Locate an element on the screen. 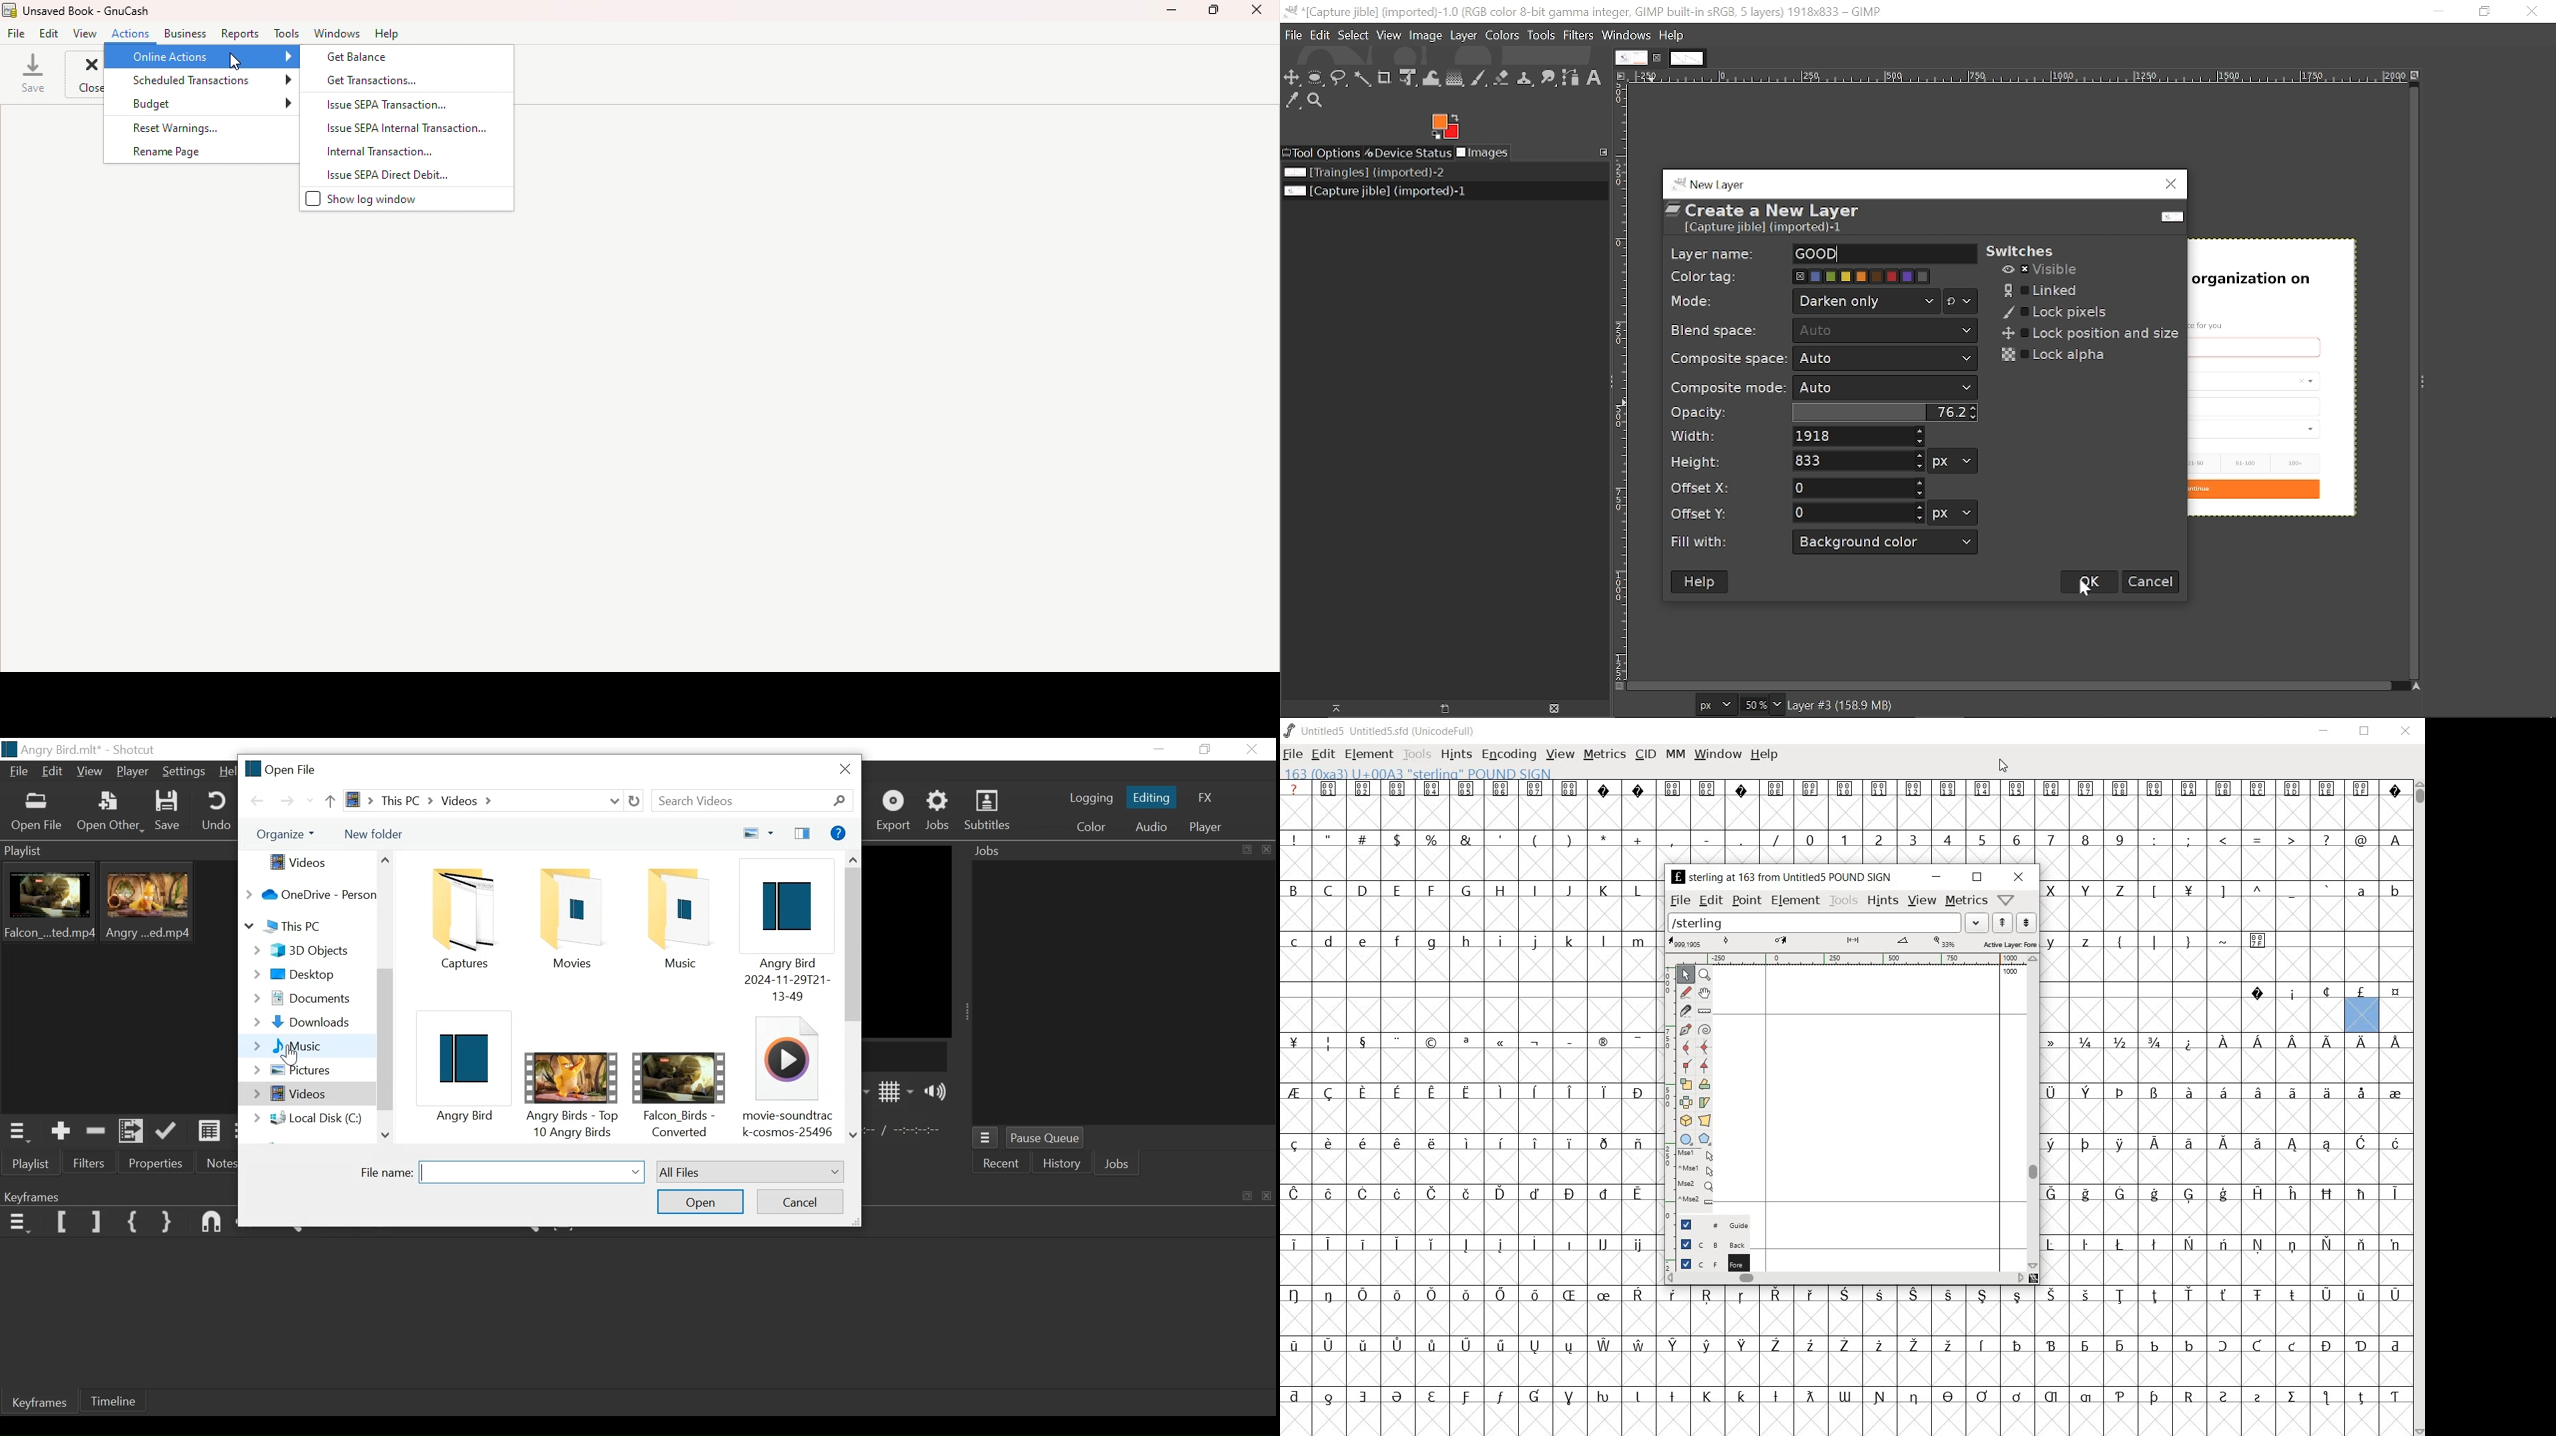 This screenshot has width=2576, height=1456. View is located at coordinates (91, 775).